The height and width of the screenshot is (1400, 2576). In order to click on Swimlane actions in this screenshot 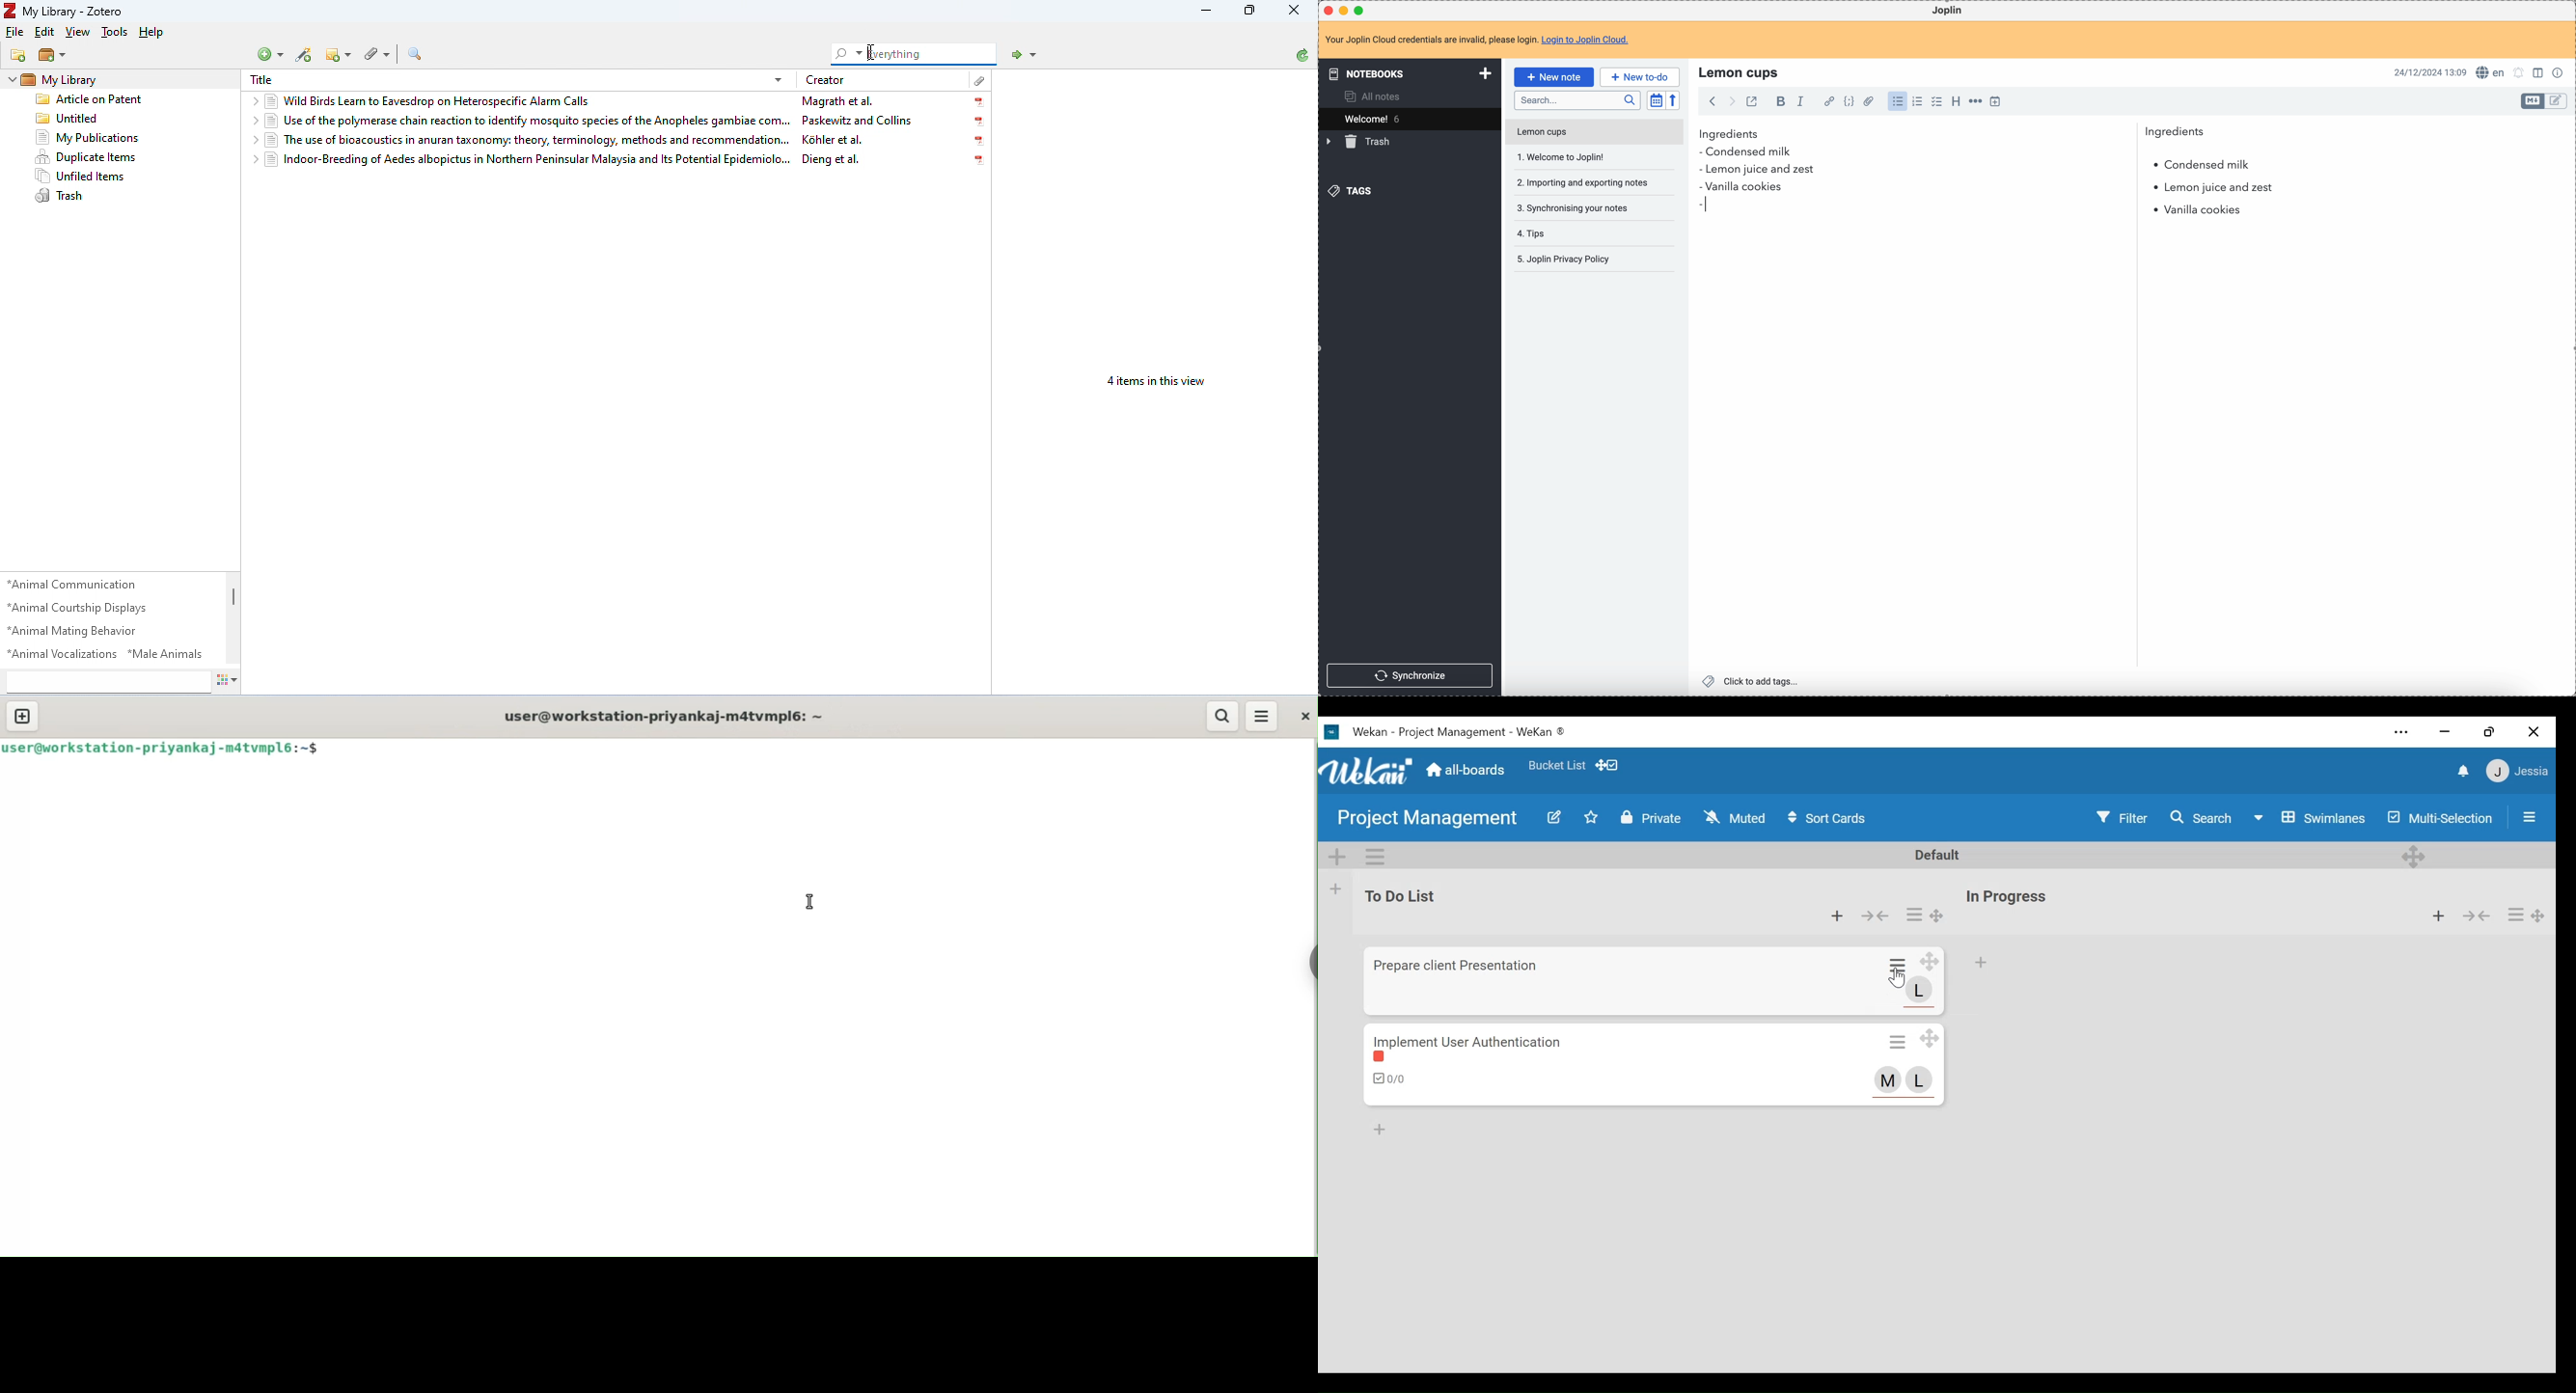, I will do `click(1375, 856)`.